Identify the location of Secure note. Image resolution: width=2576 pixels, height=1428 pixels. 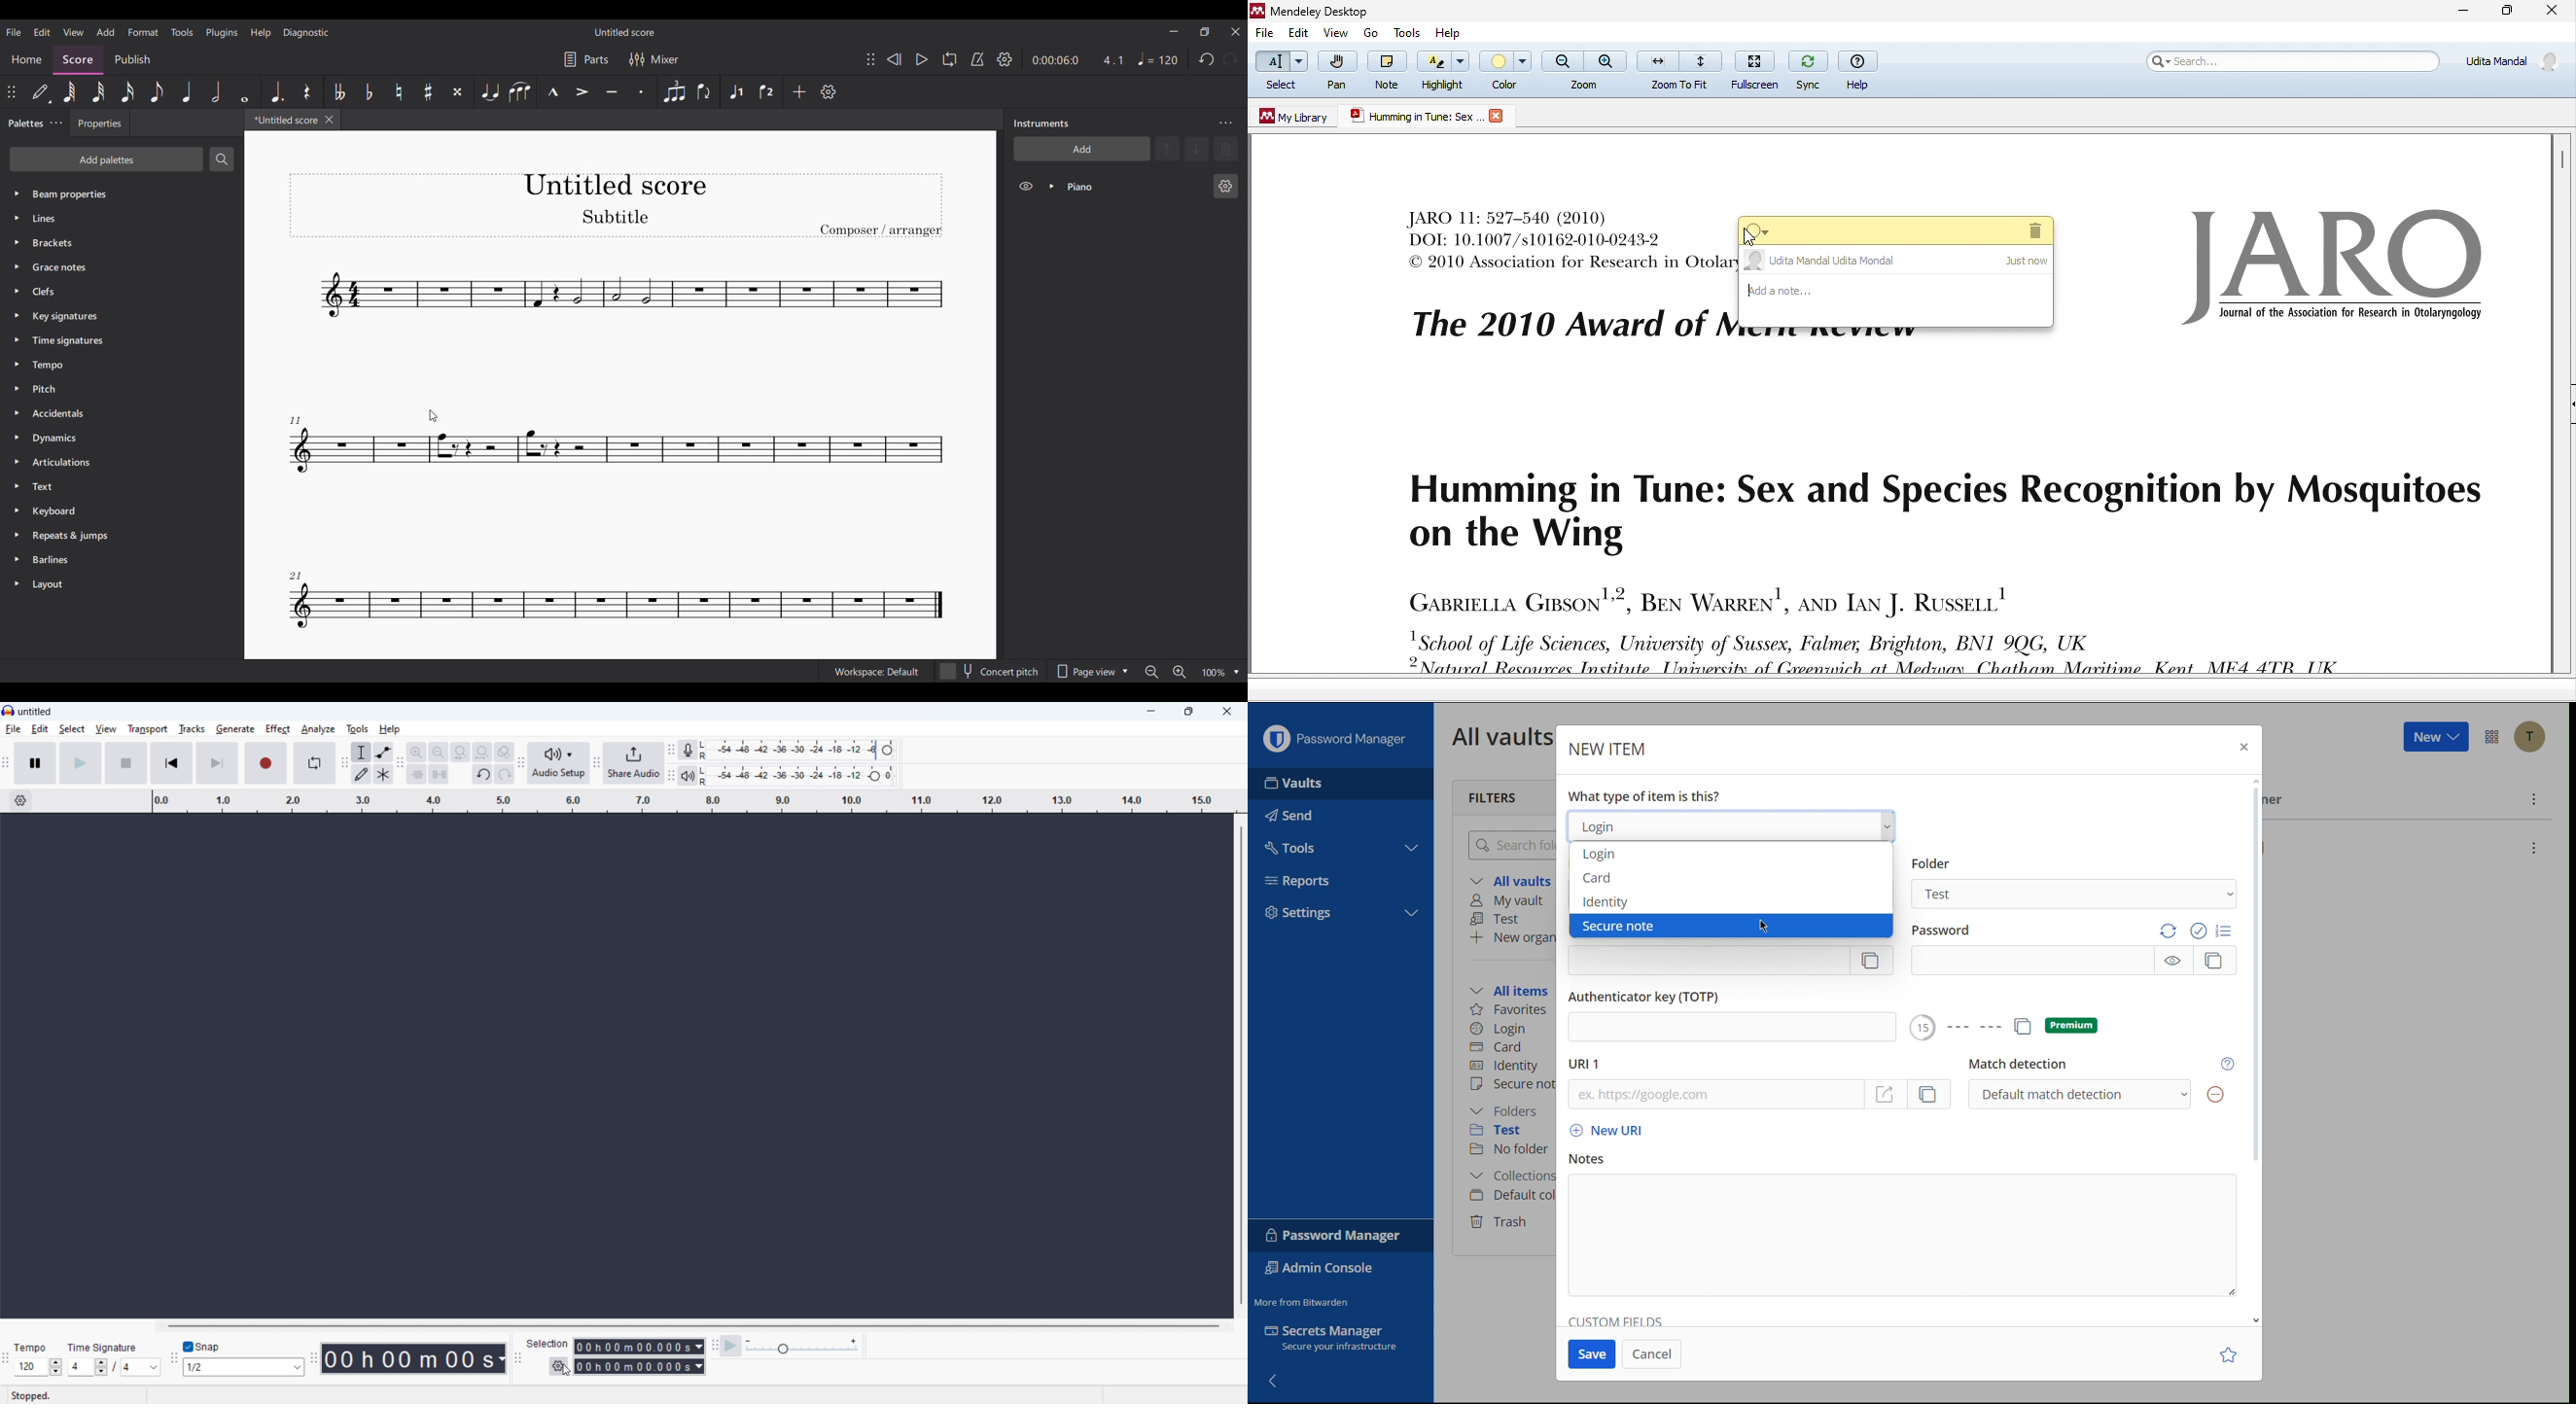
(1618, 926).